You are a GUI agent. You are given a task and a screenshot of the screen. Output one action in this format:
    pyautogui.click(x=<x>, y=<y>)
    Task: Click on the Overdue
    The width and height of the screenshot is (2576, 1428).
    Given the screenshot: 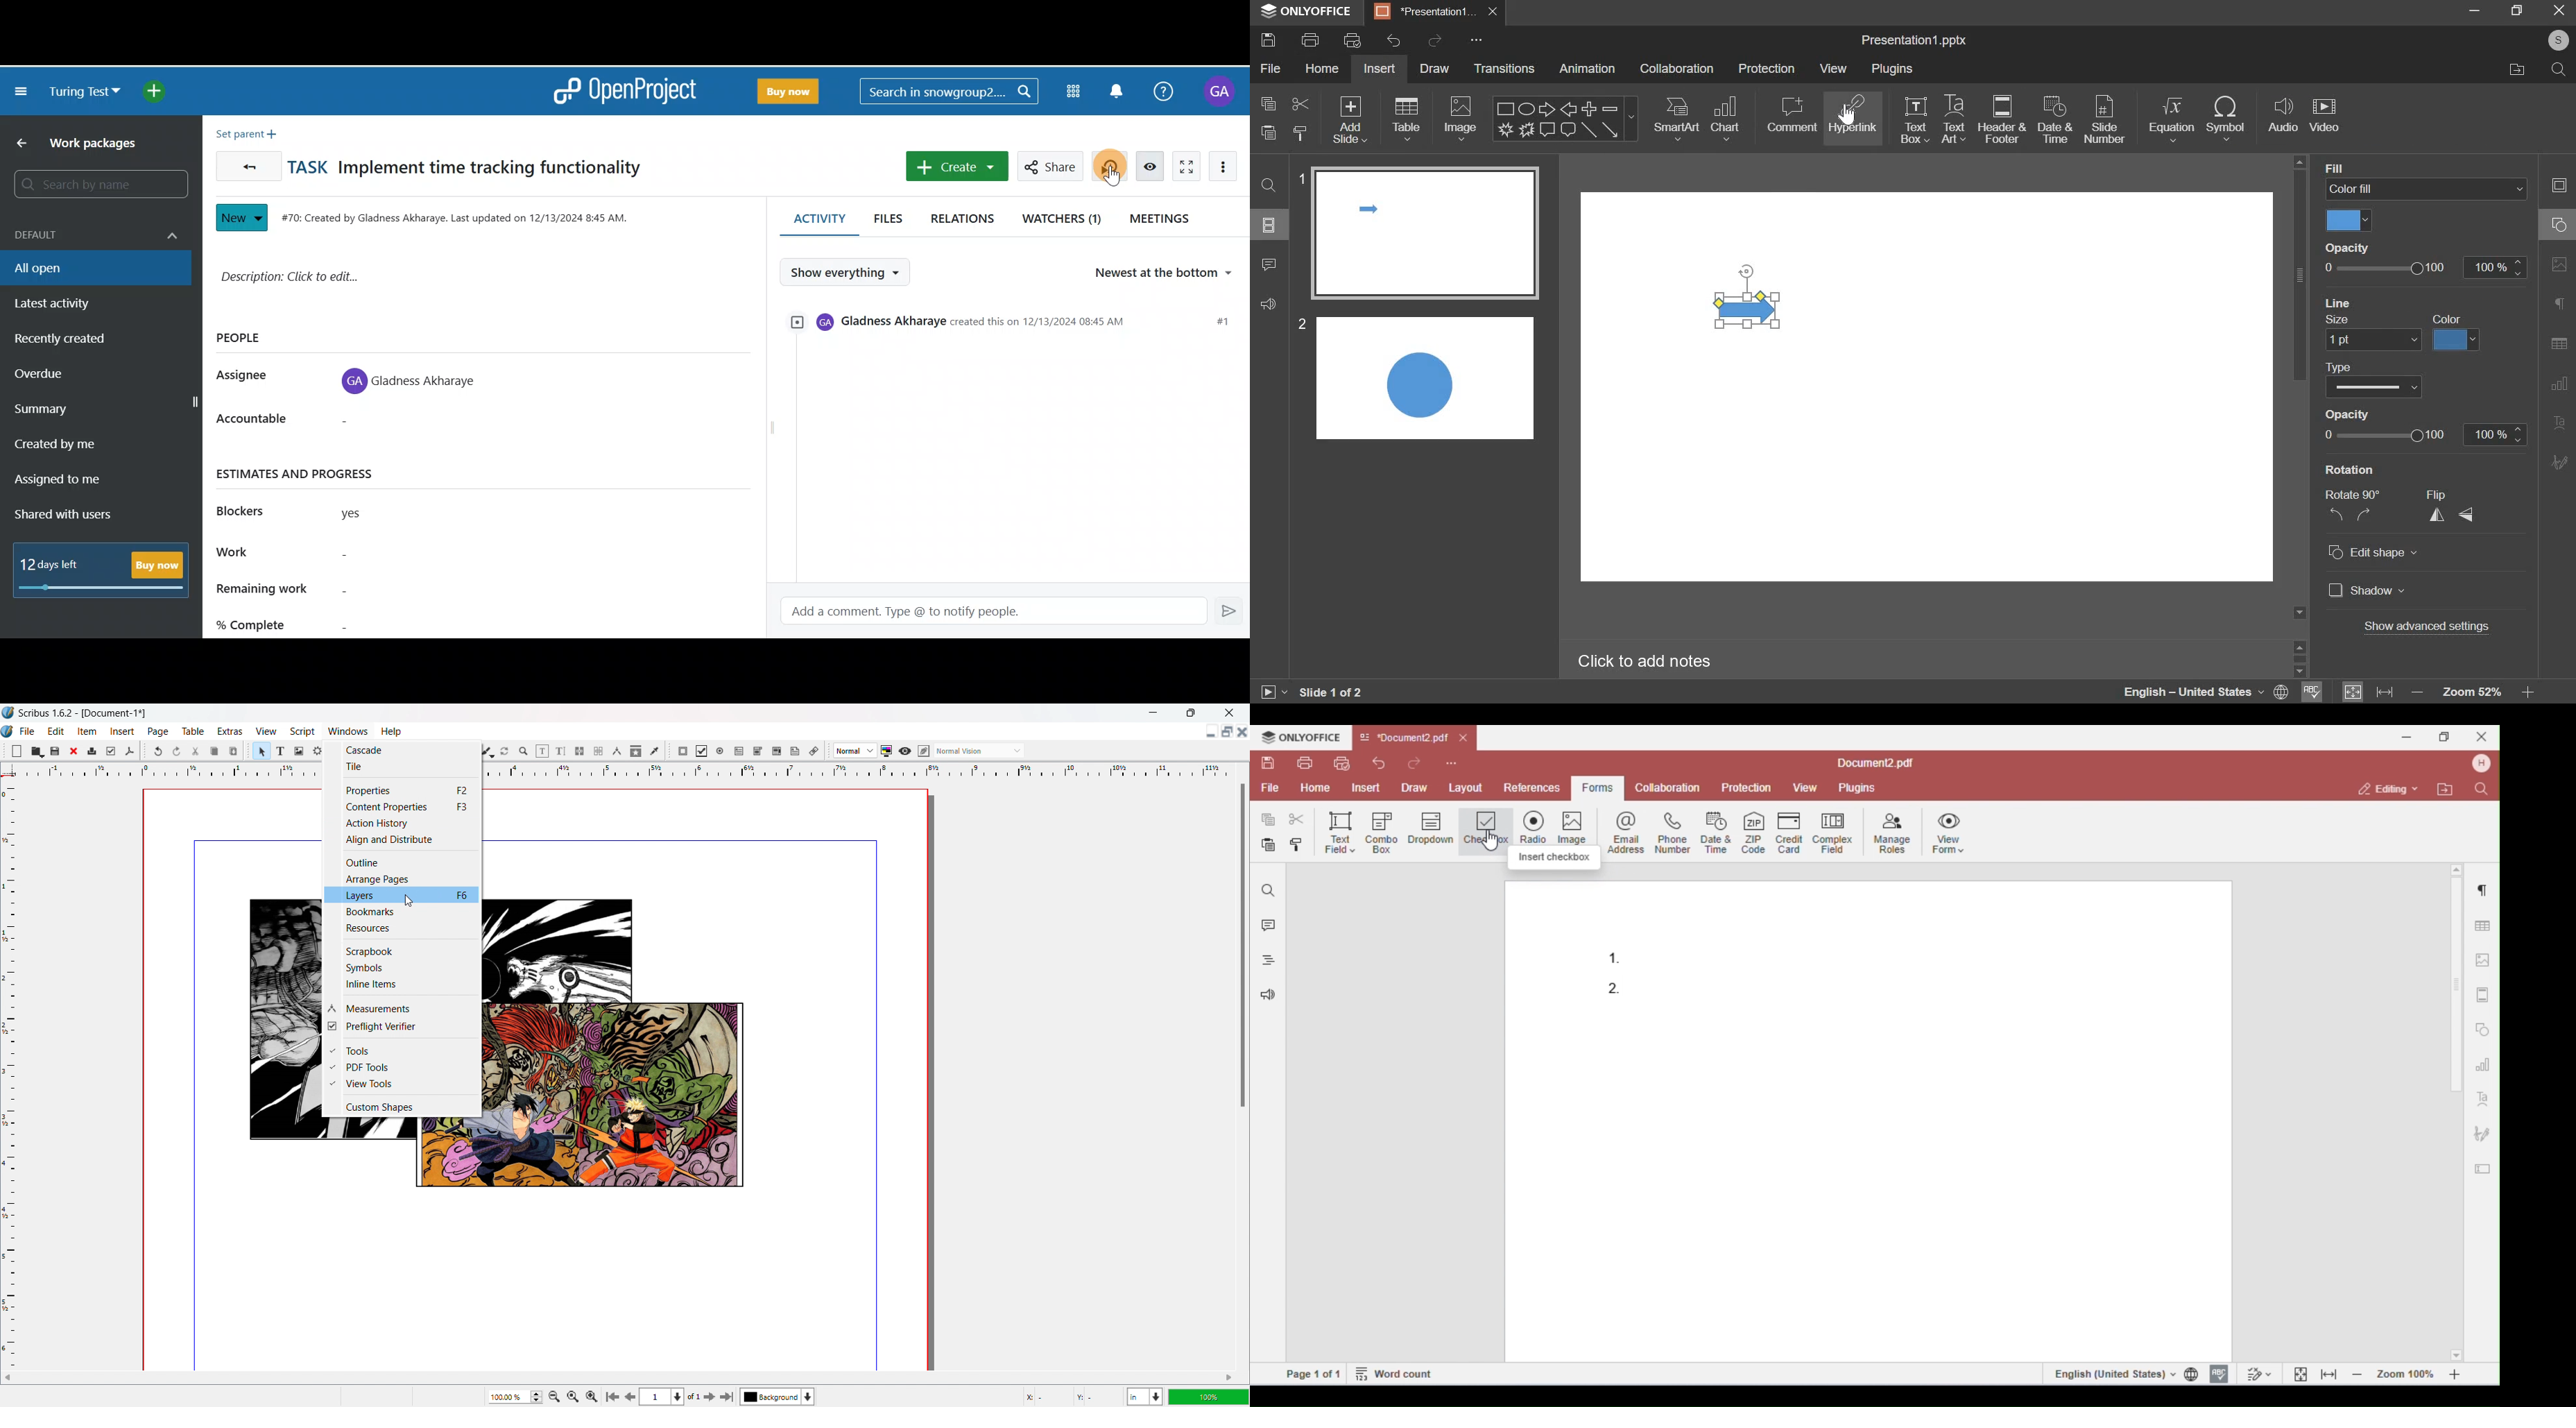 What is the action you would take?
    pyautogui.click(x=74, y=378)
    